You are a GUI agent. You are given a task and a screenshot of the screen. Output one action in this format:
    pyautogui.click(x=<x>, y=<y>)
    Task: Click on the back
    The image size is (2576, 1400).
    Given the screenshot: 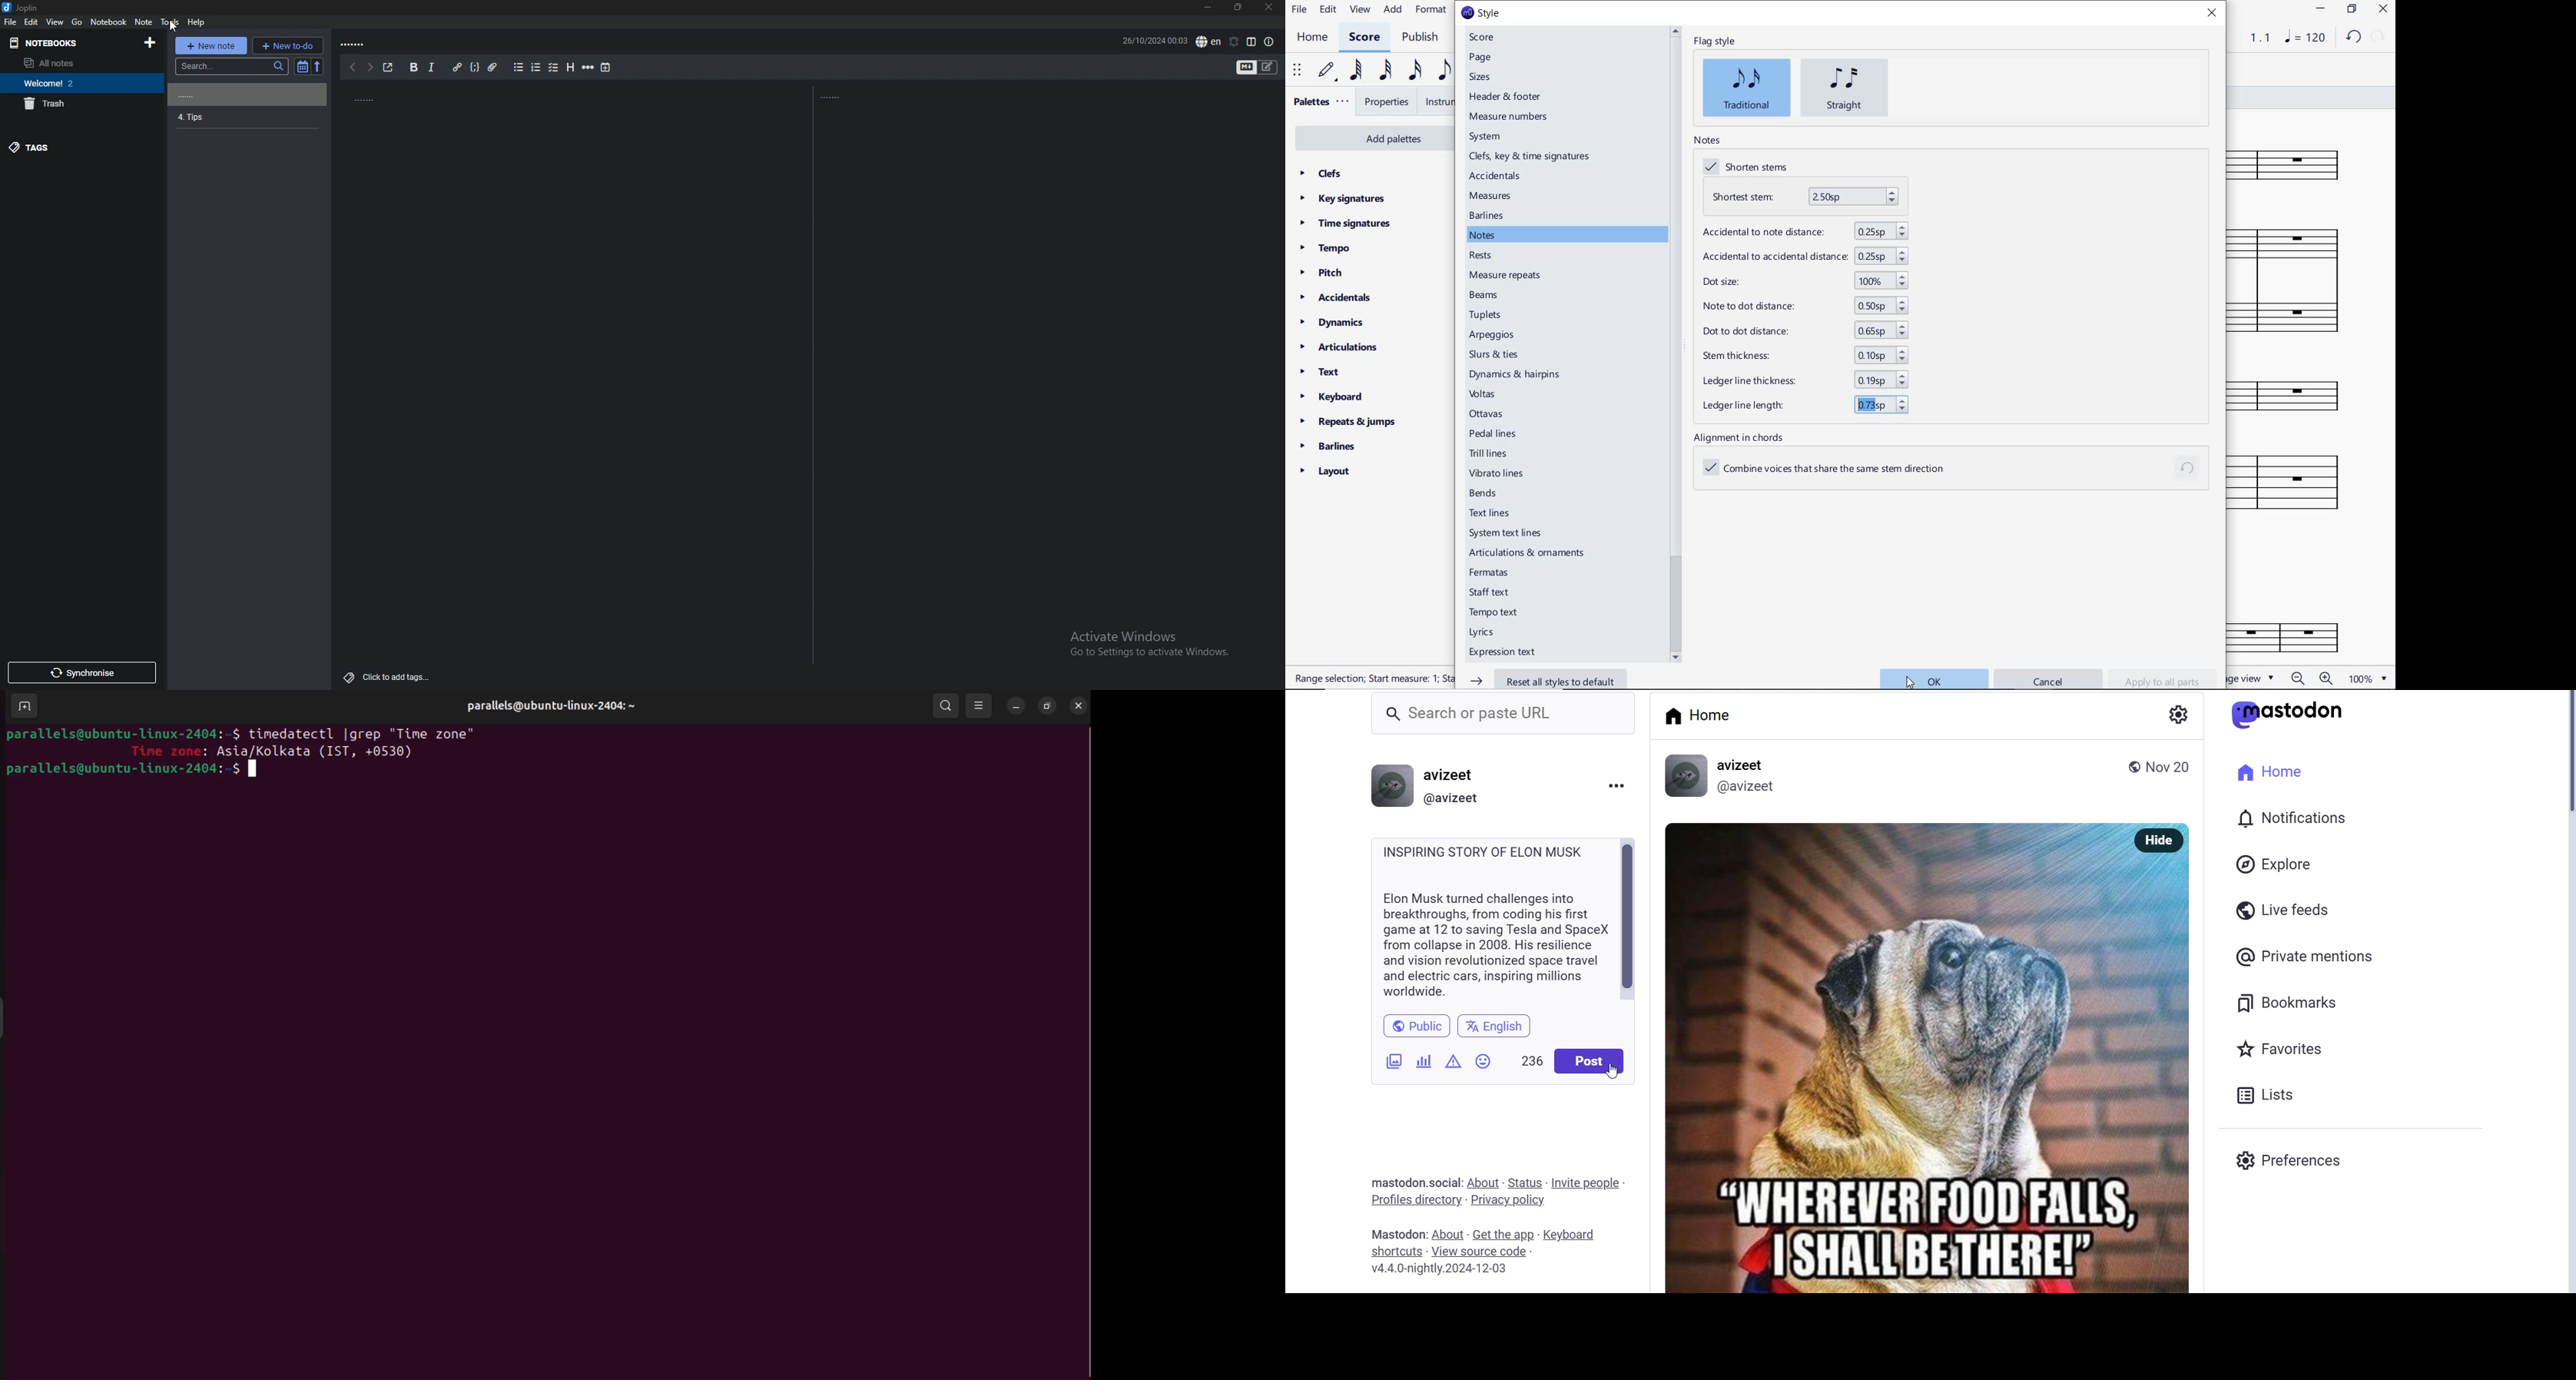 What is the action you would take?
    pyautogui.click(x=352, y=68)
    